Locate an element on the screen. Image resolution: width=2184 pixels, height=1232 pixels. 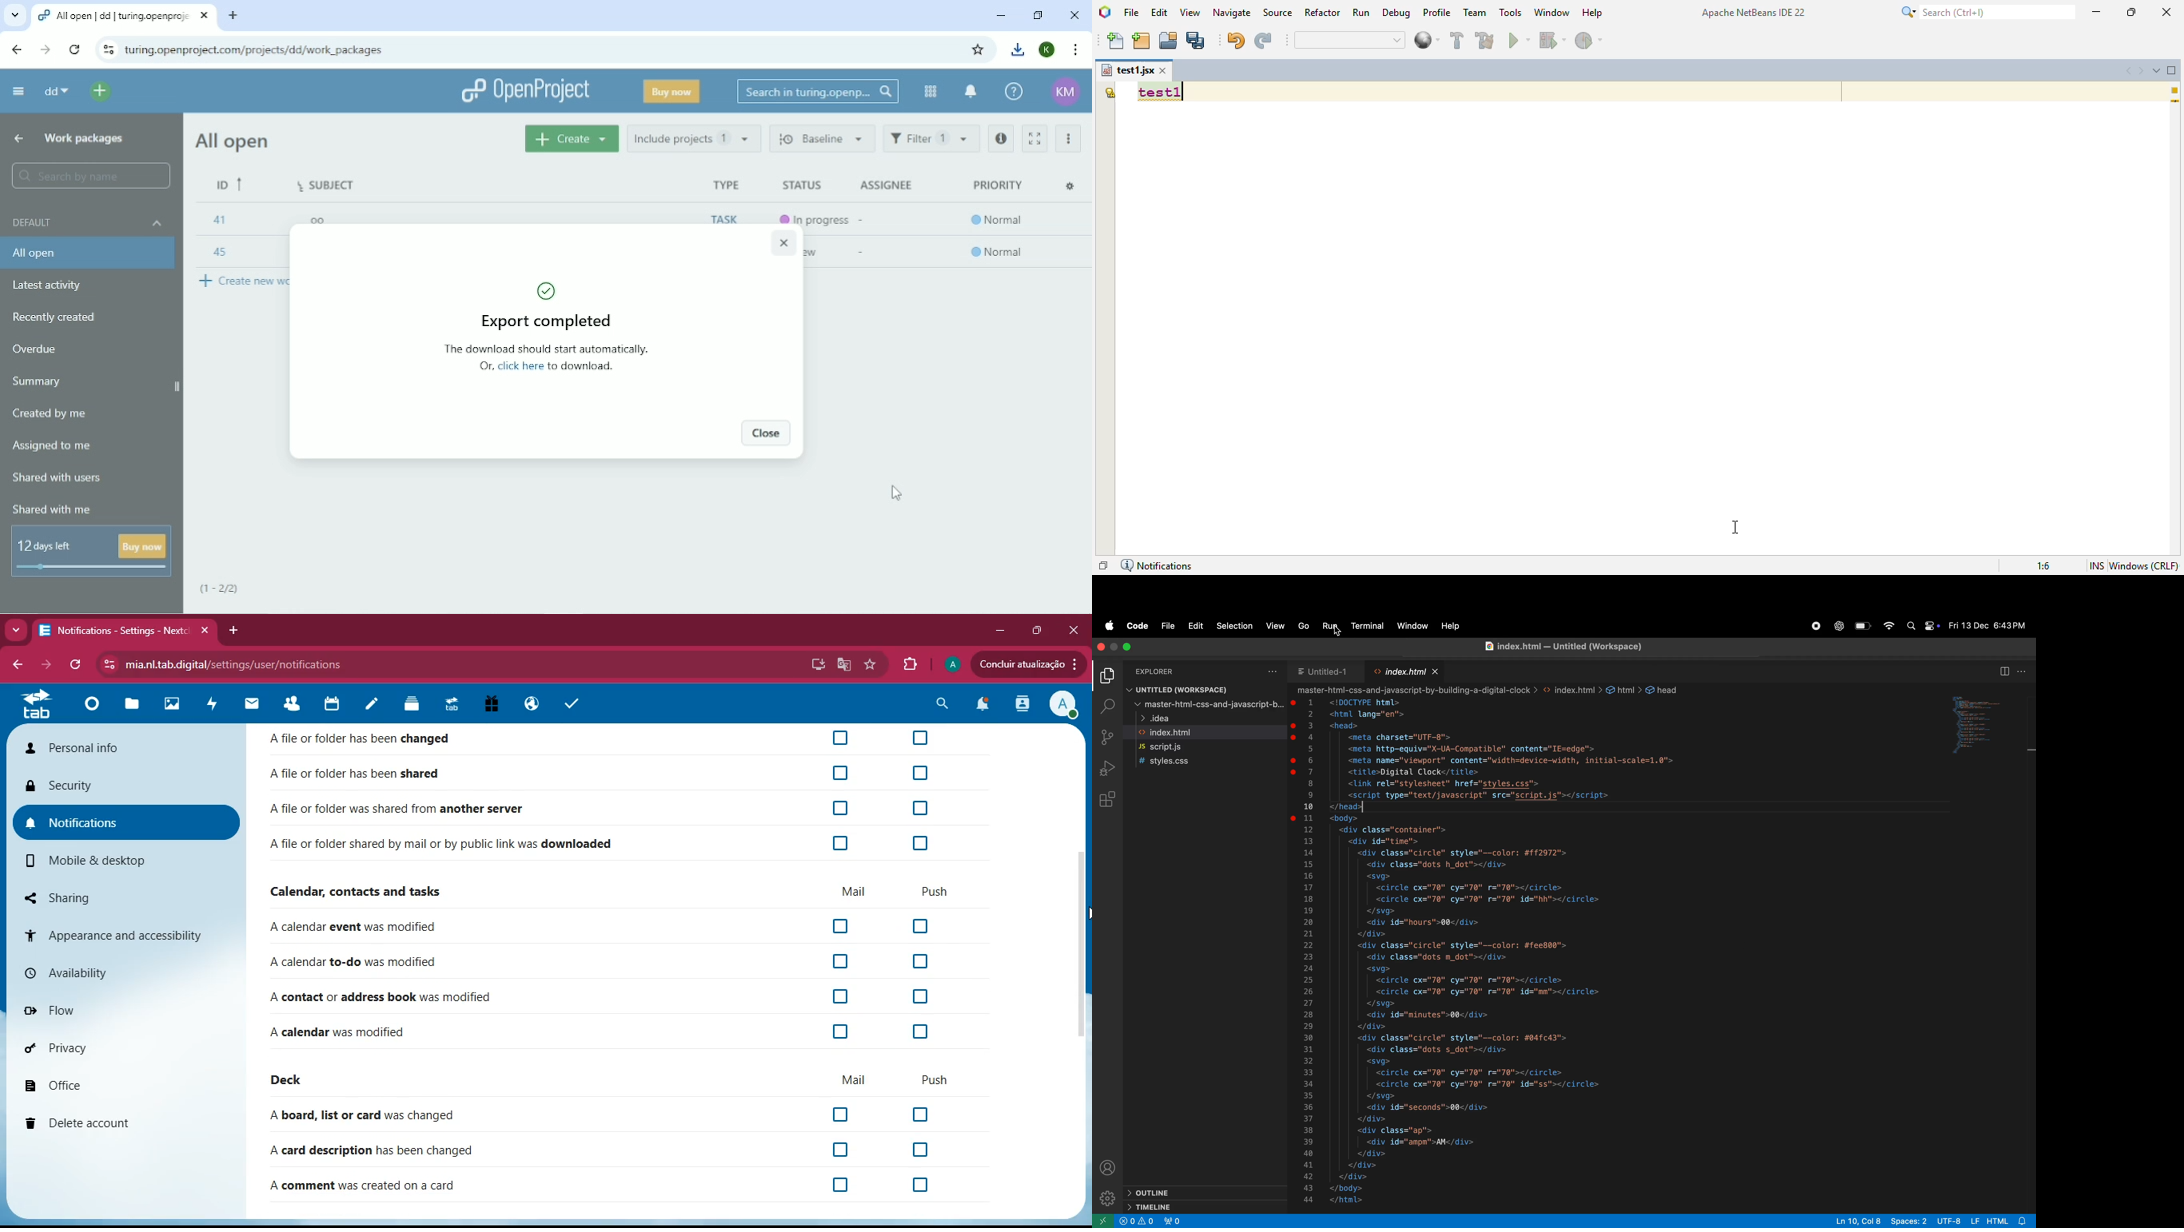
Minimize is located at coordinates (999, 15).